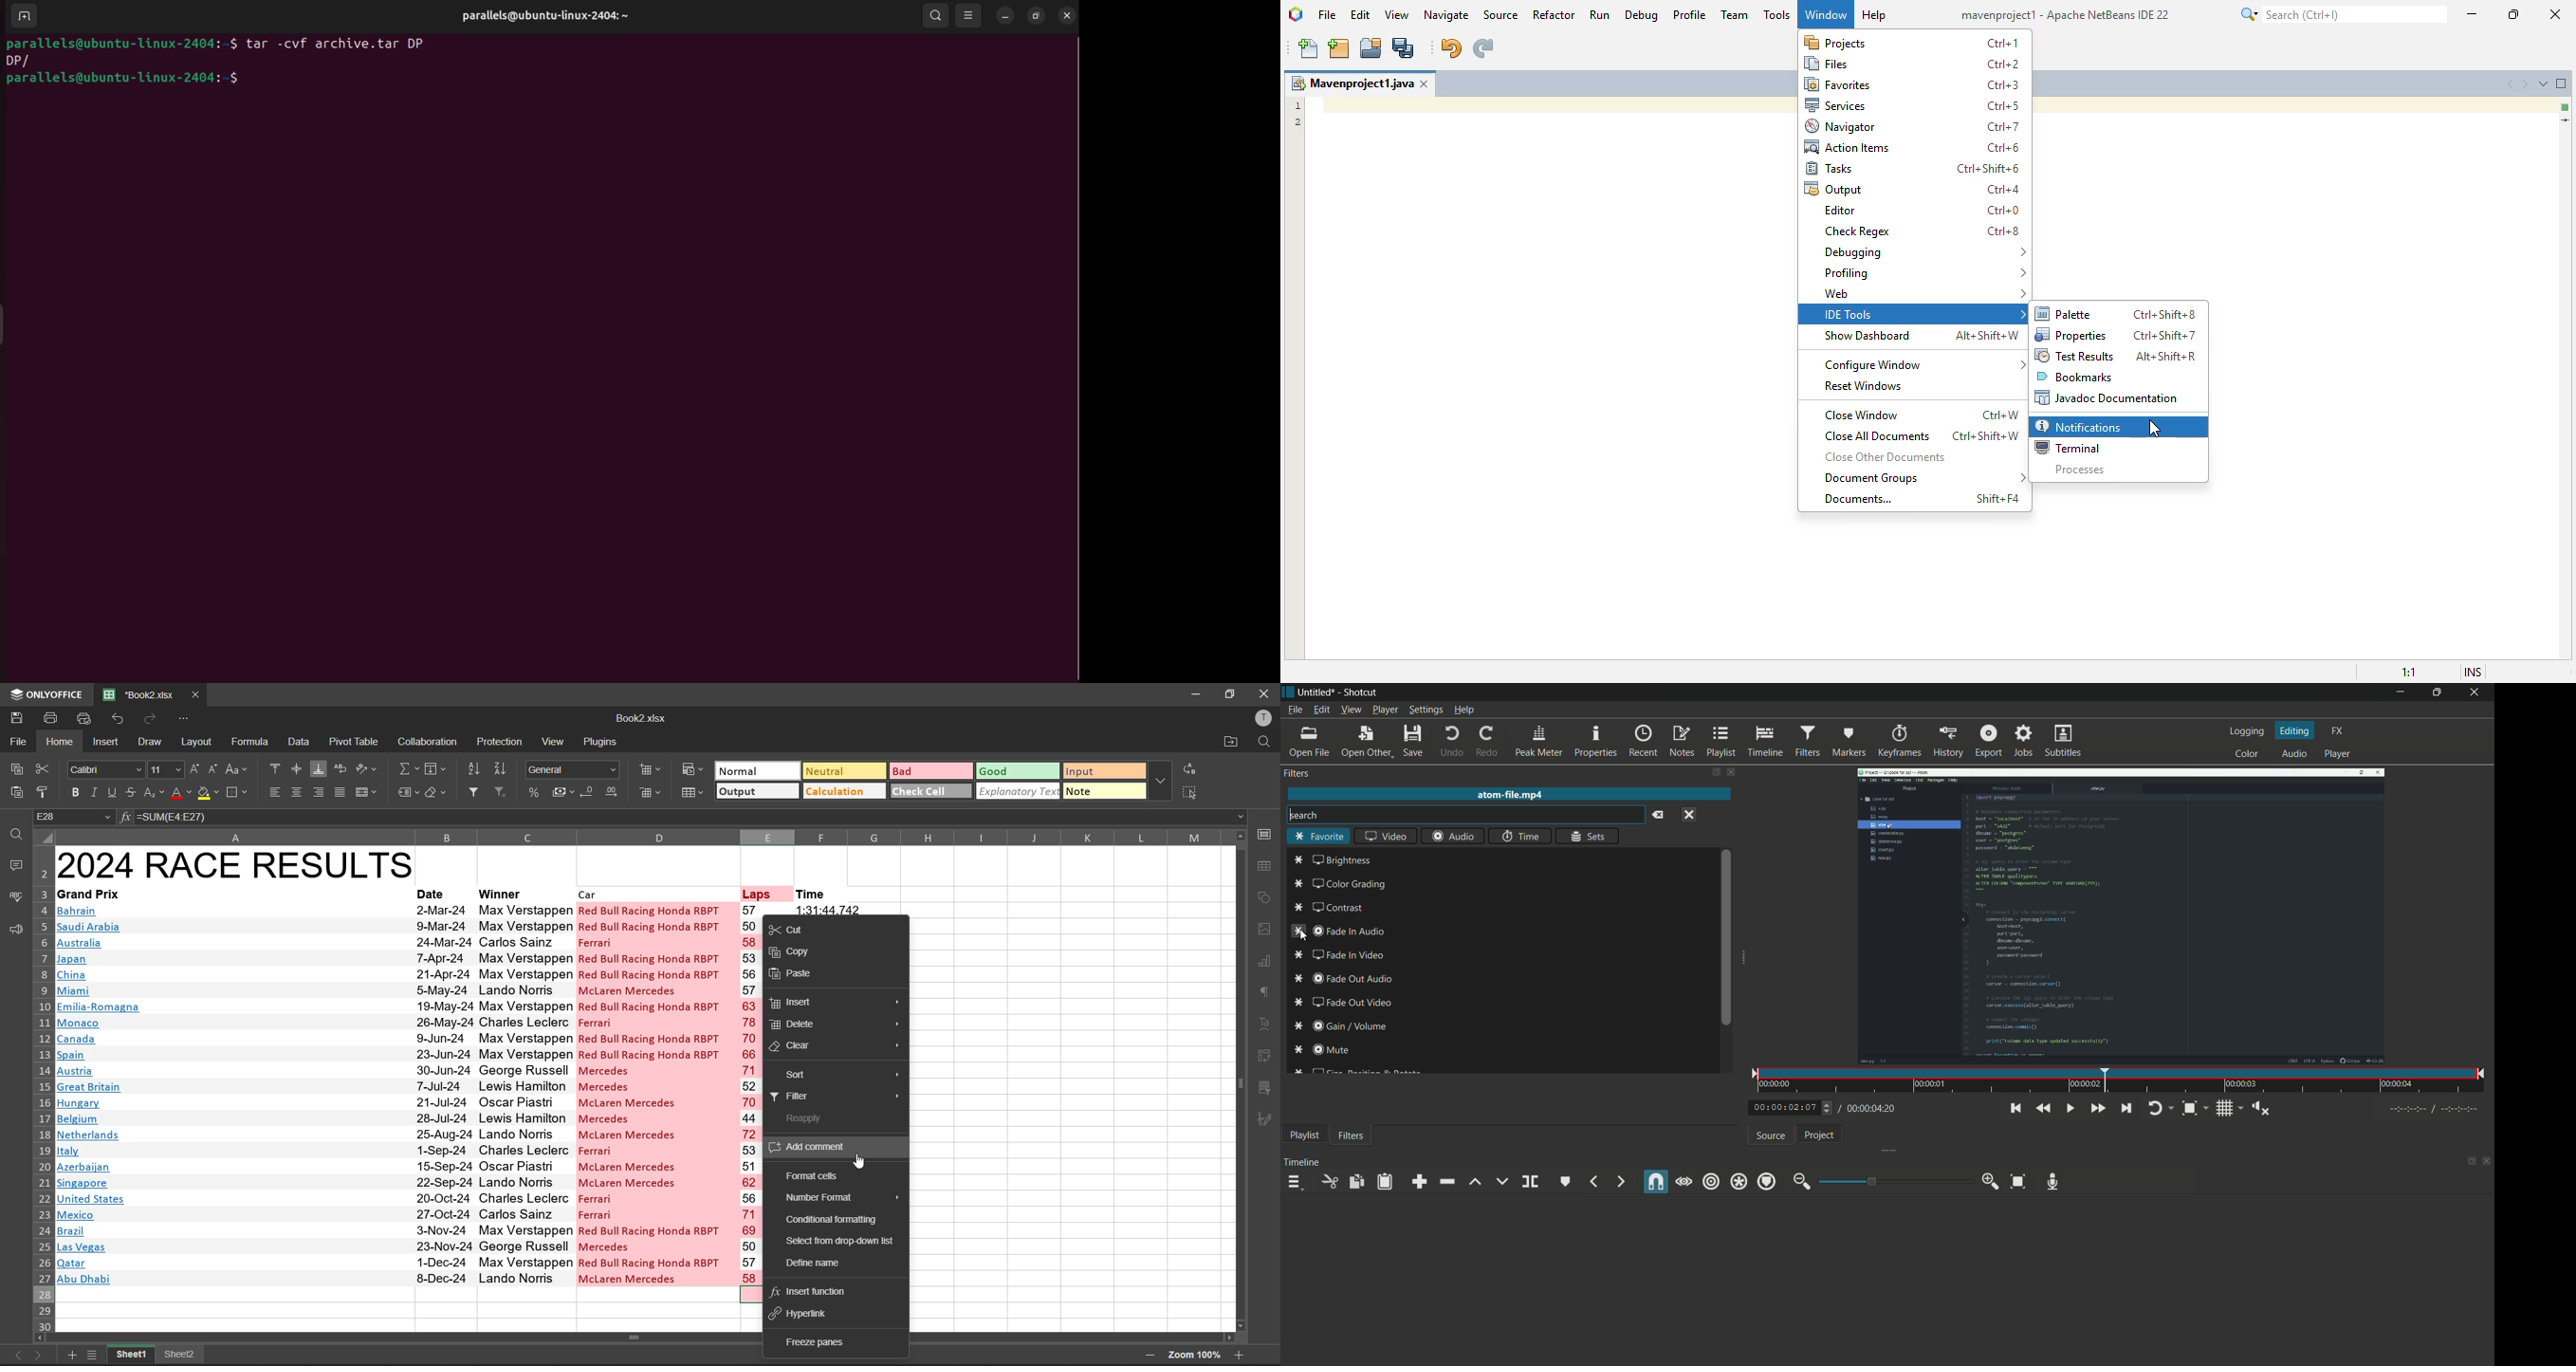 This screenshot has height=1372, width=2576. I want to click on fade in audio, so click(1352, 932).